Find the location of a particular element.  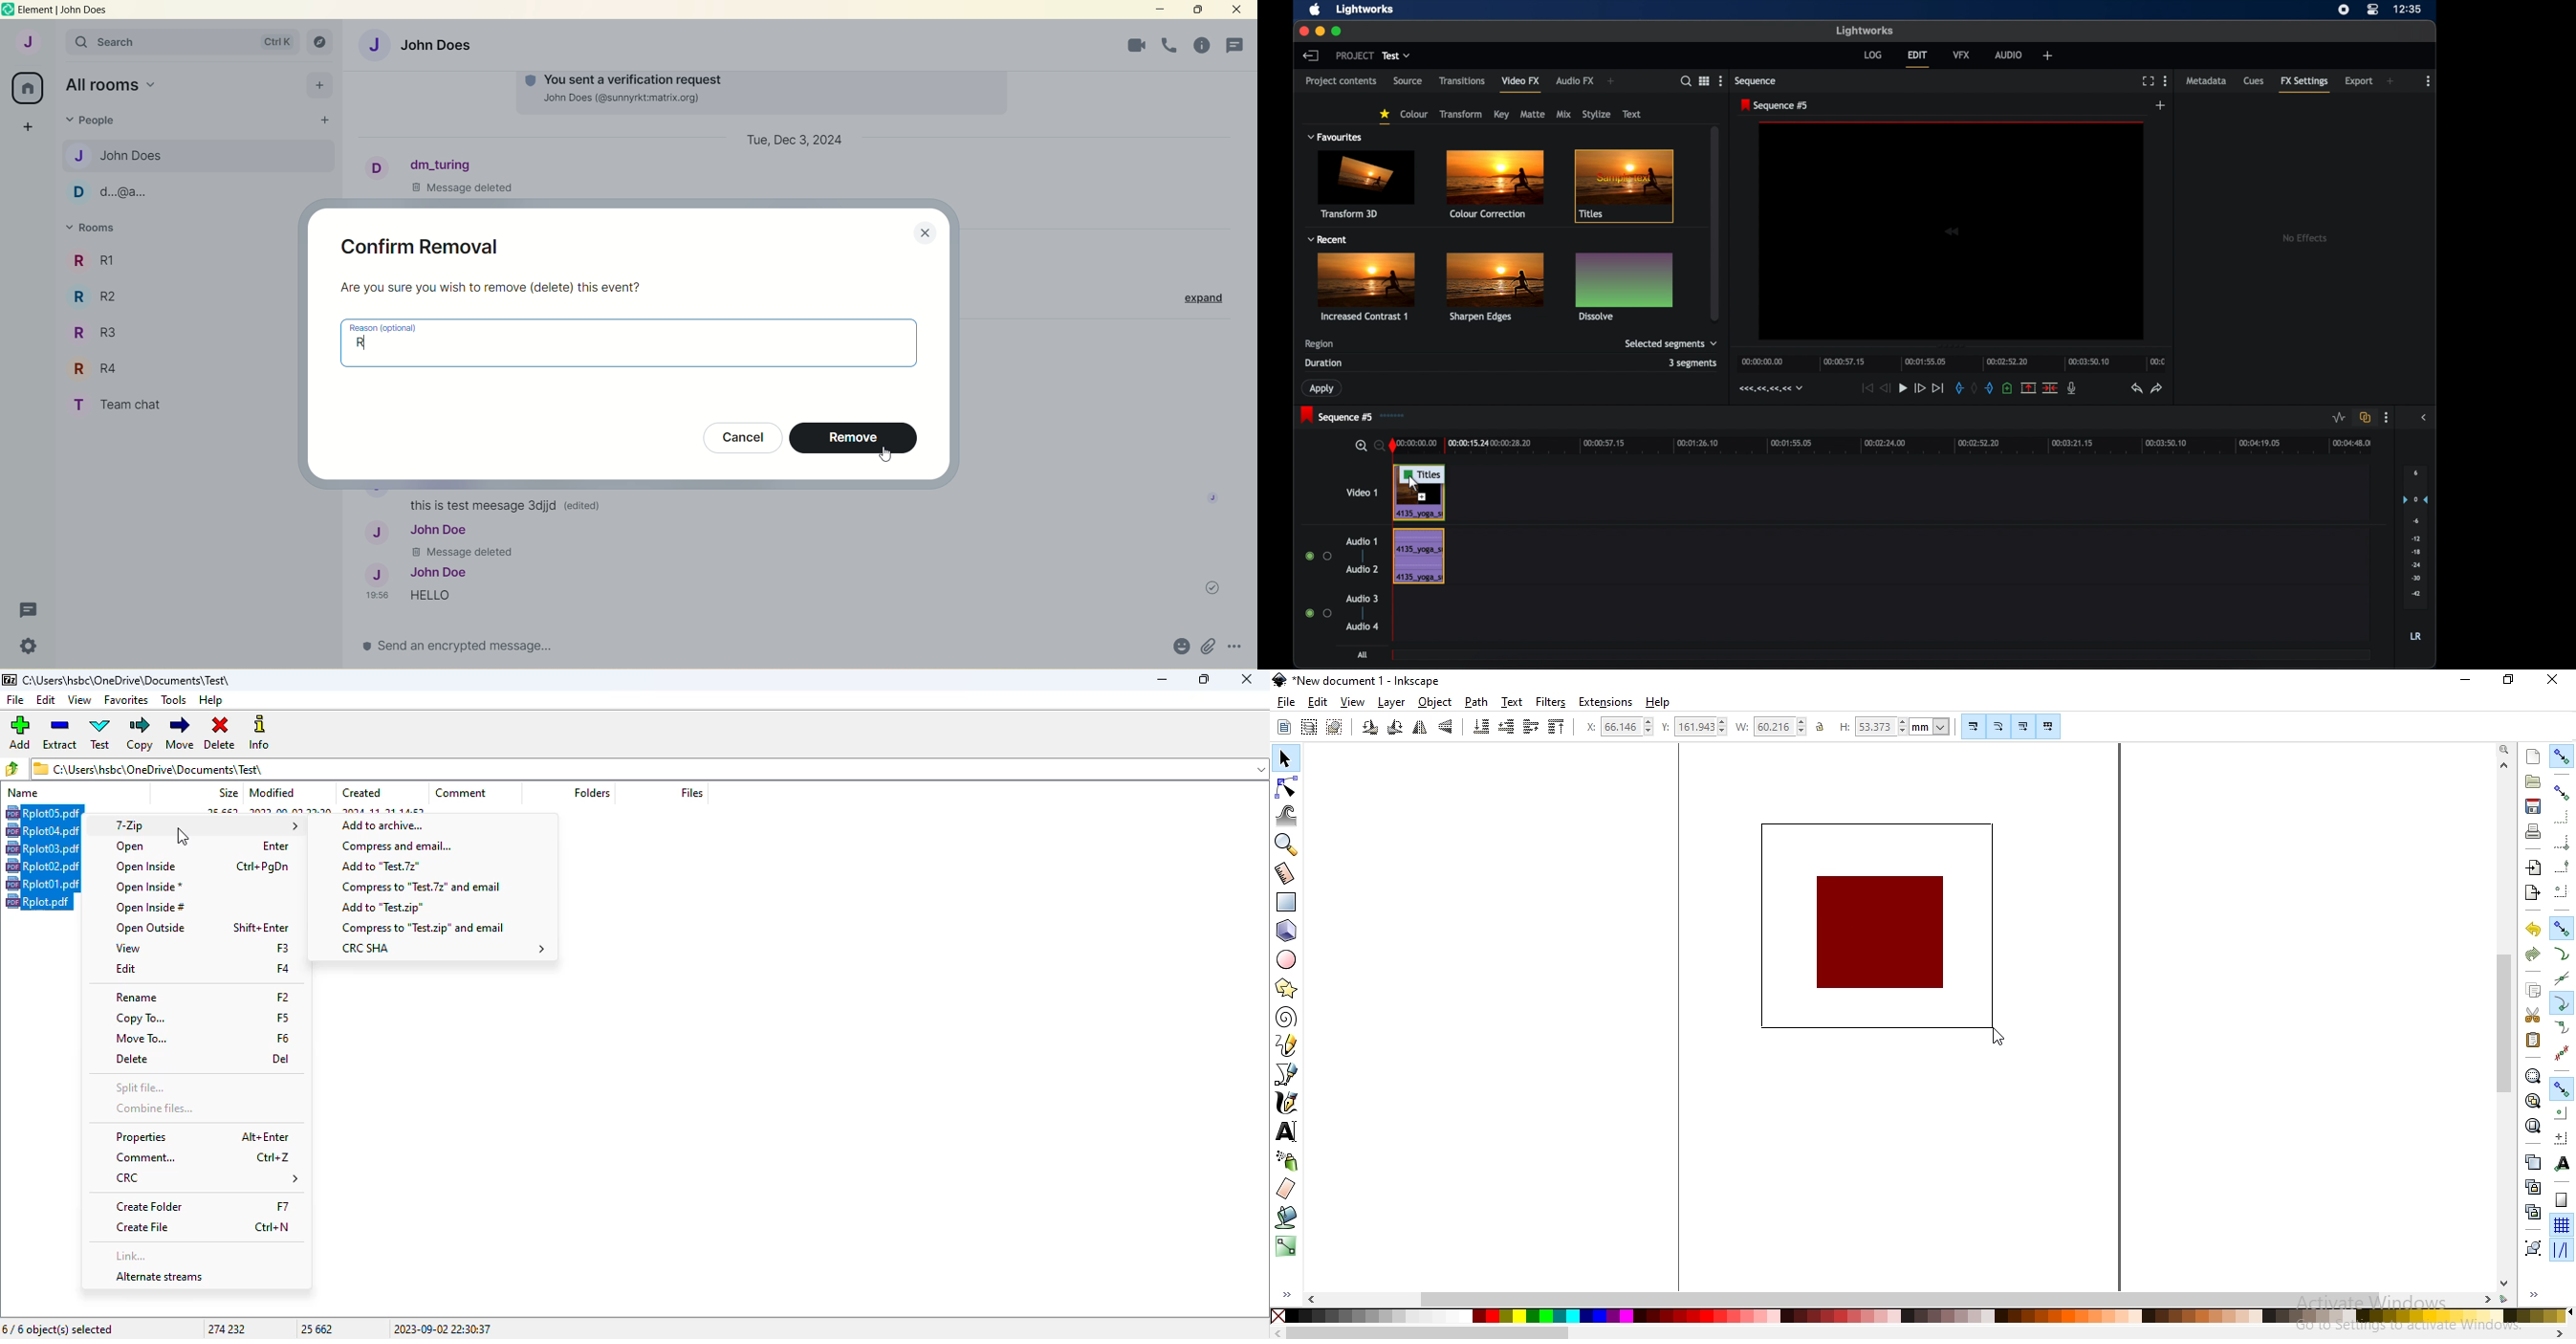

60.216 is located at coordinates (1781, 727).